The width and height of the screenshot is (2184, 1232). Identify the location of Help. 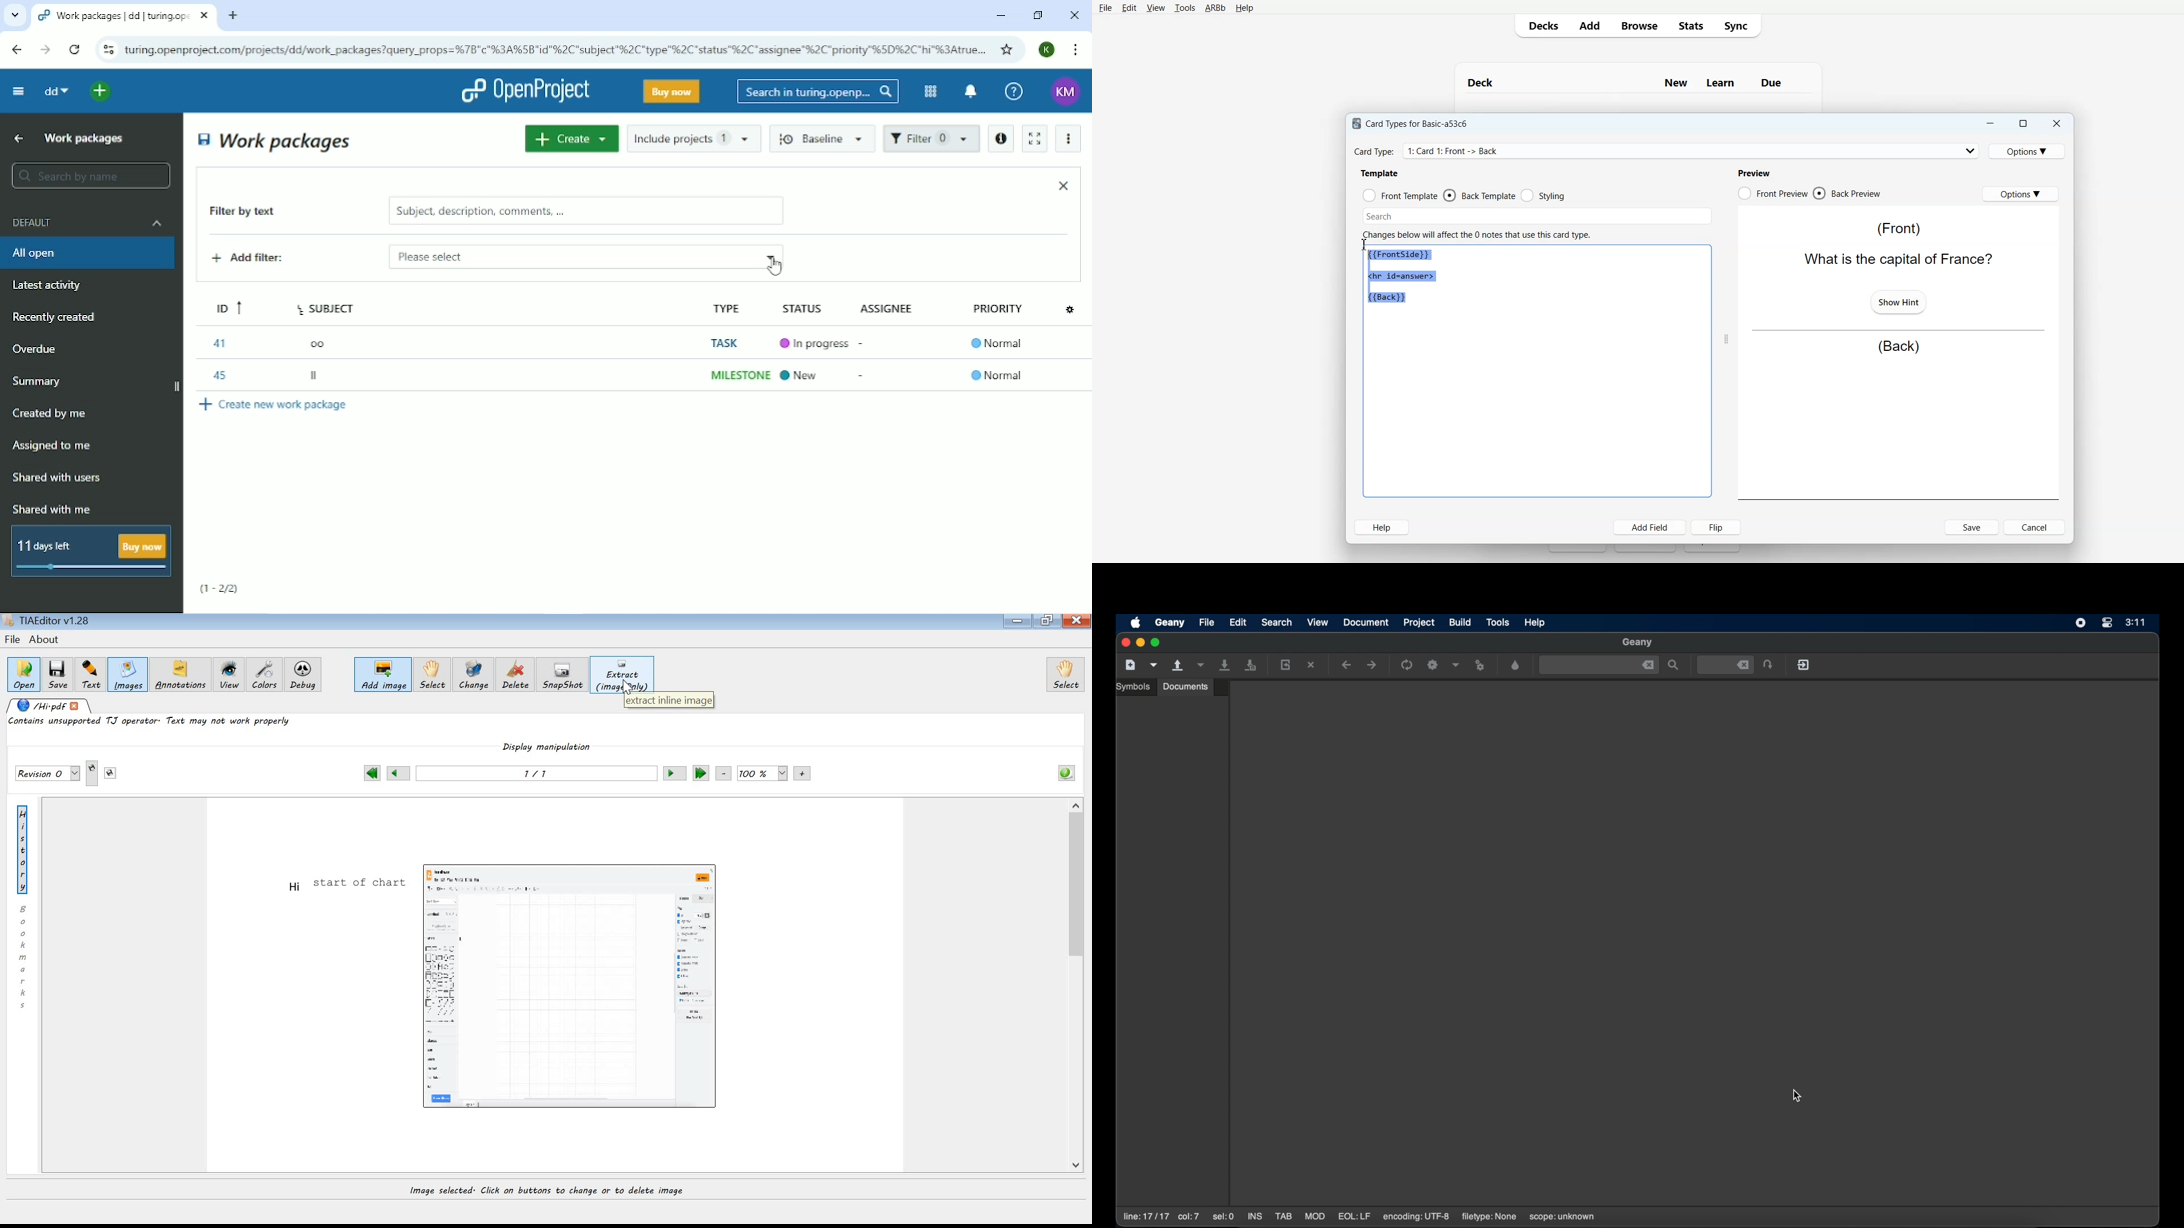
(1381, 527).